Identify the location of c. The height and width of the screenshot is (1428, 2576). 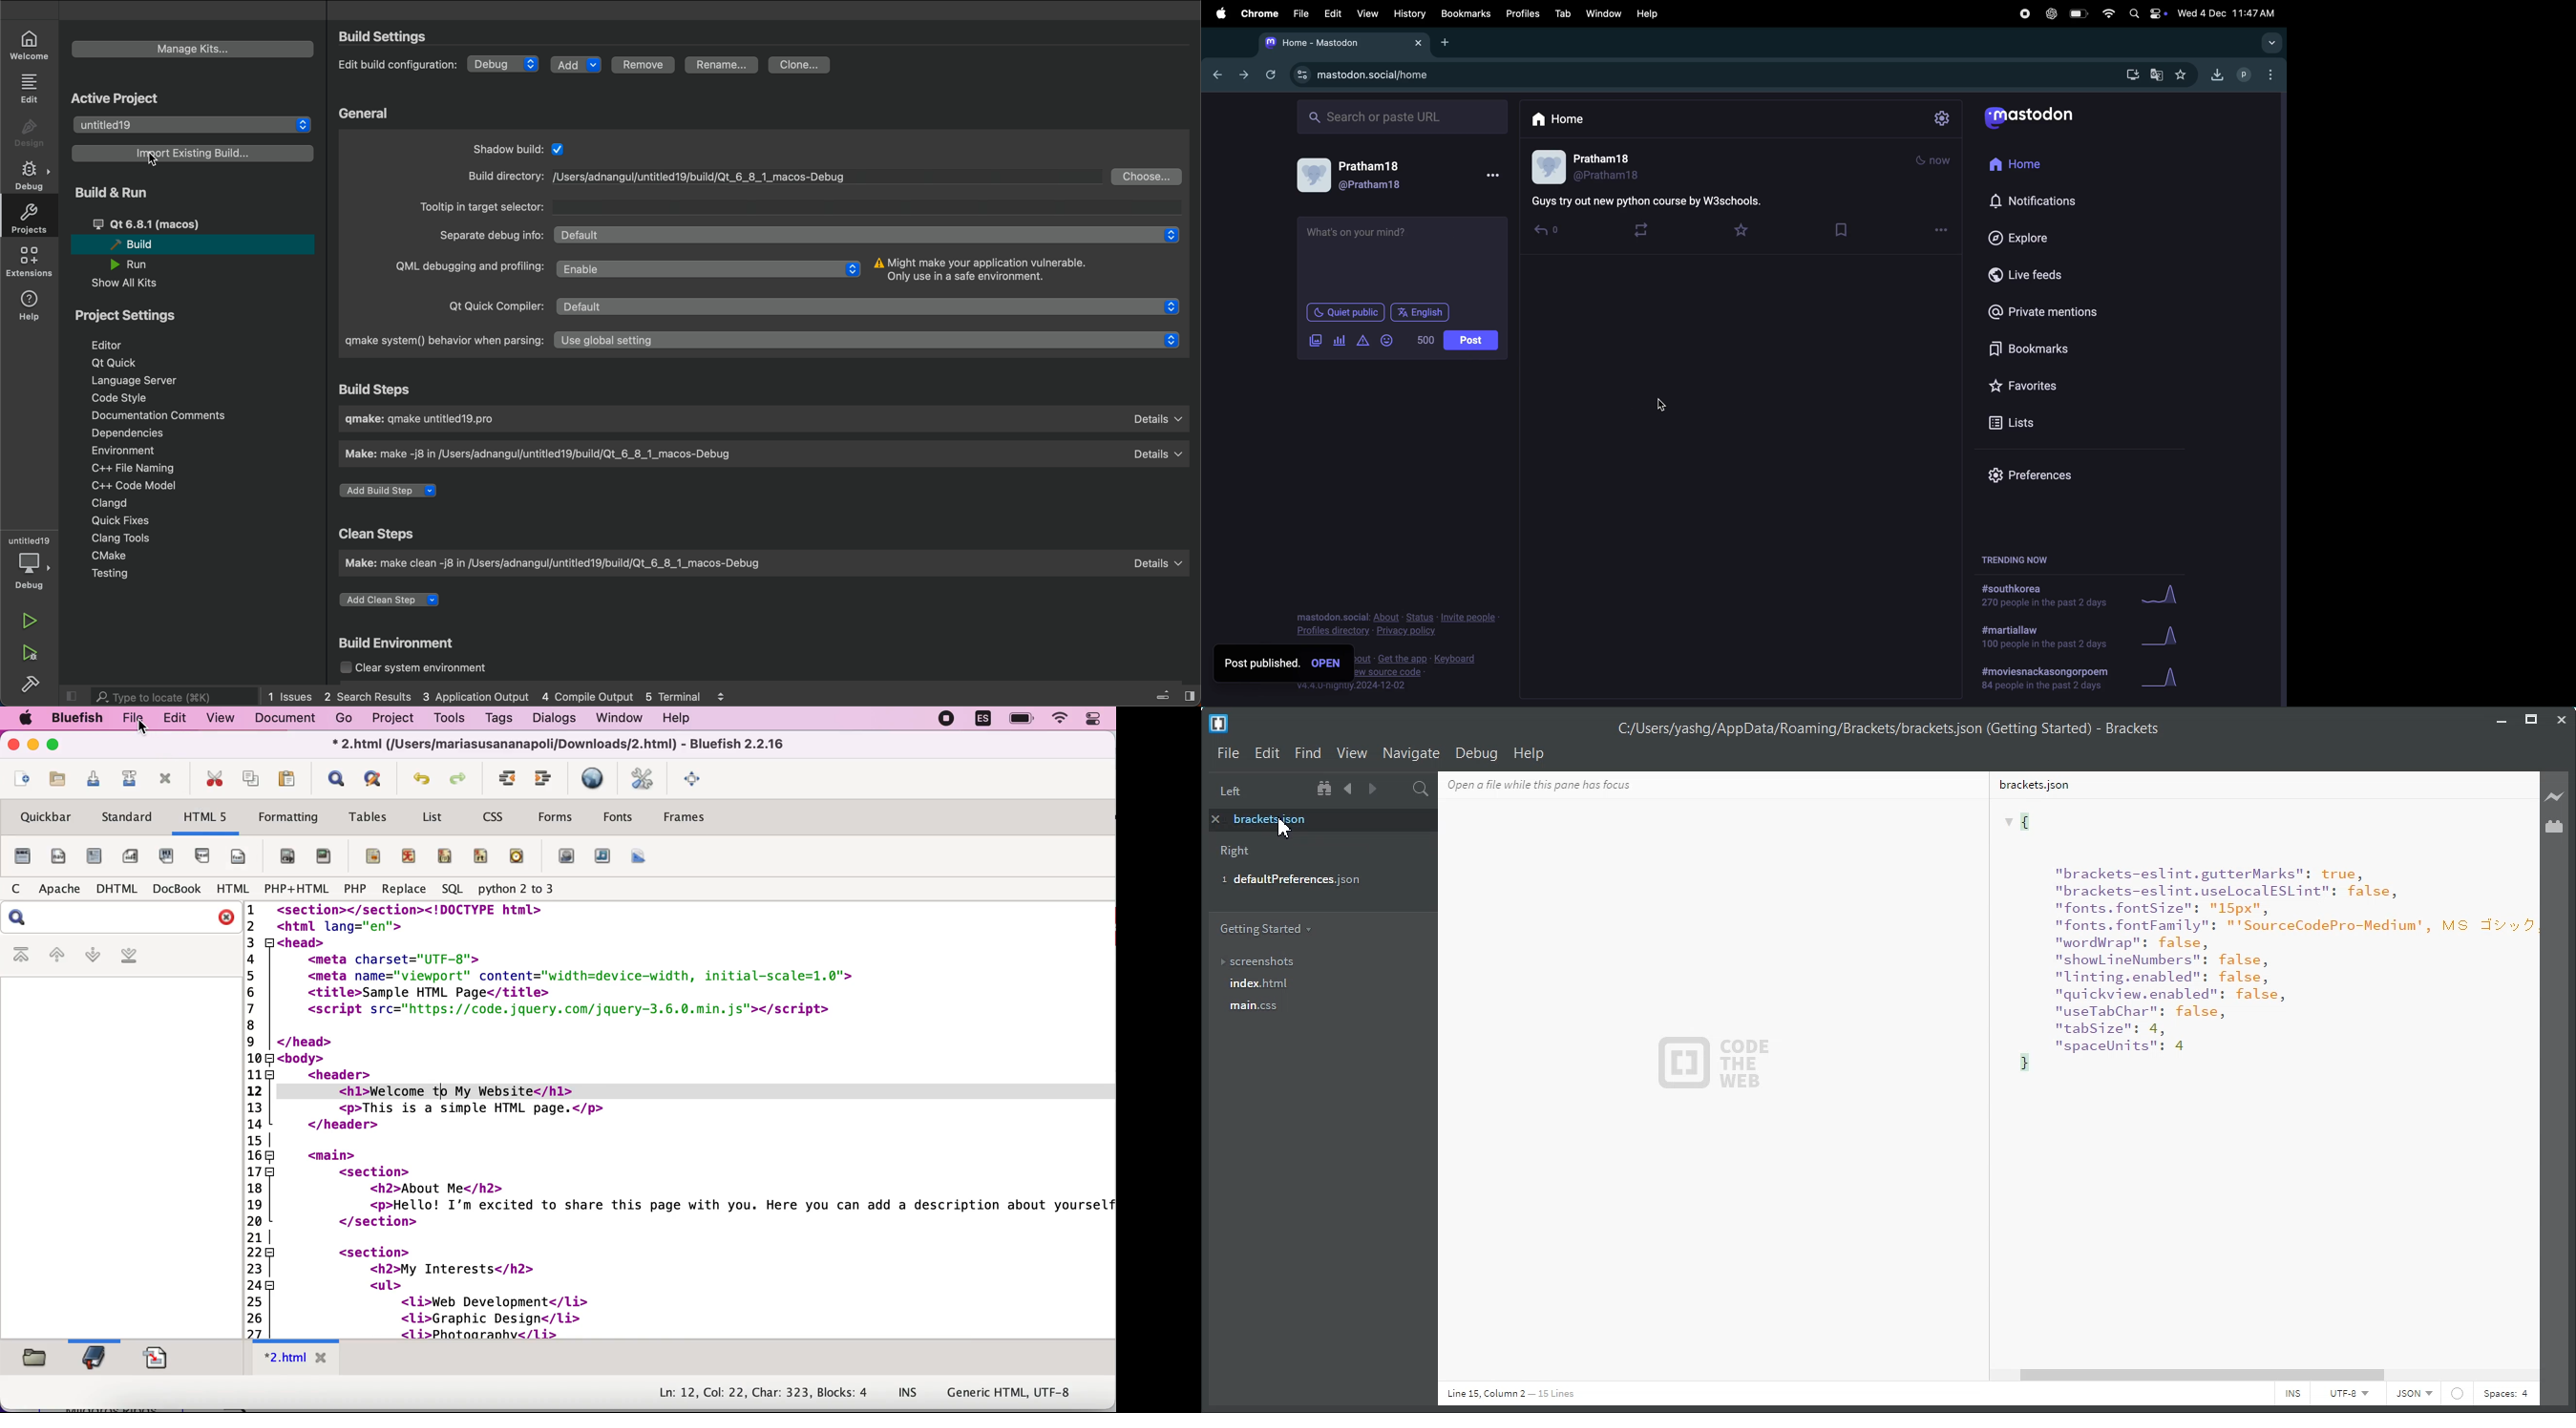
(15, 889).